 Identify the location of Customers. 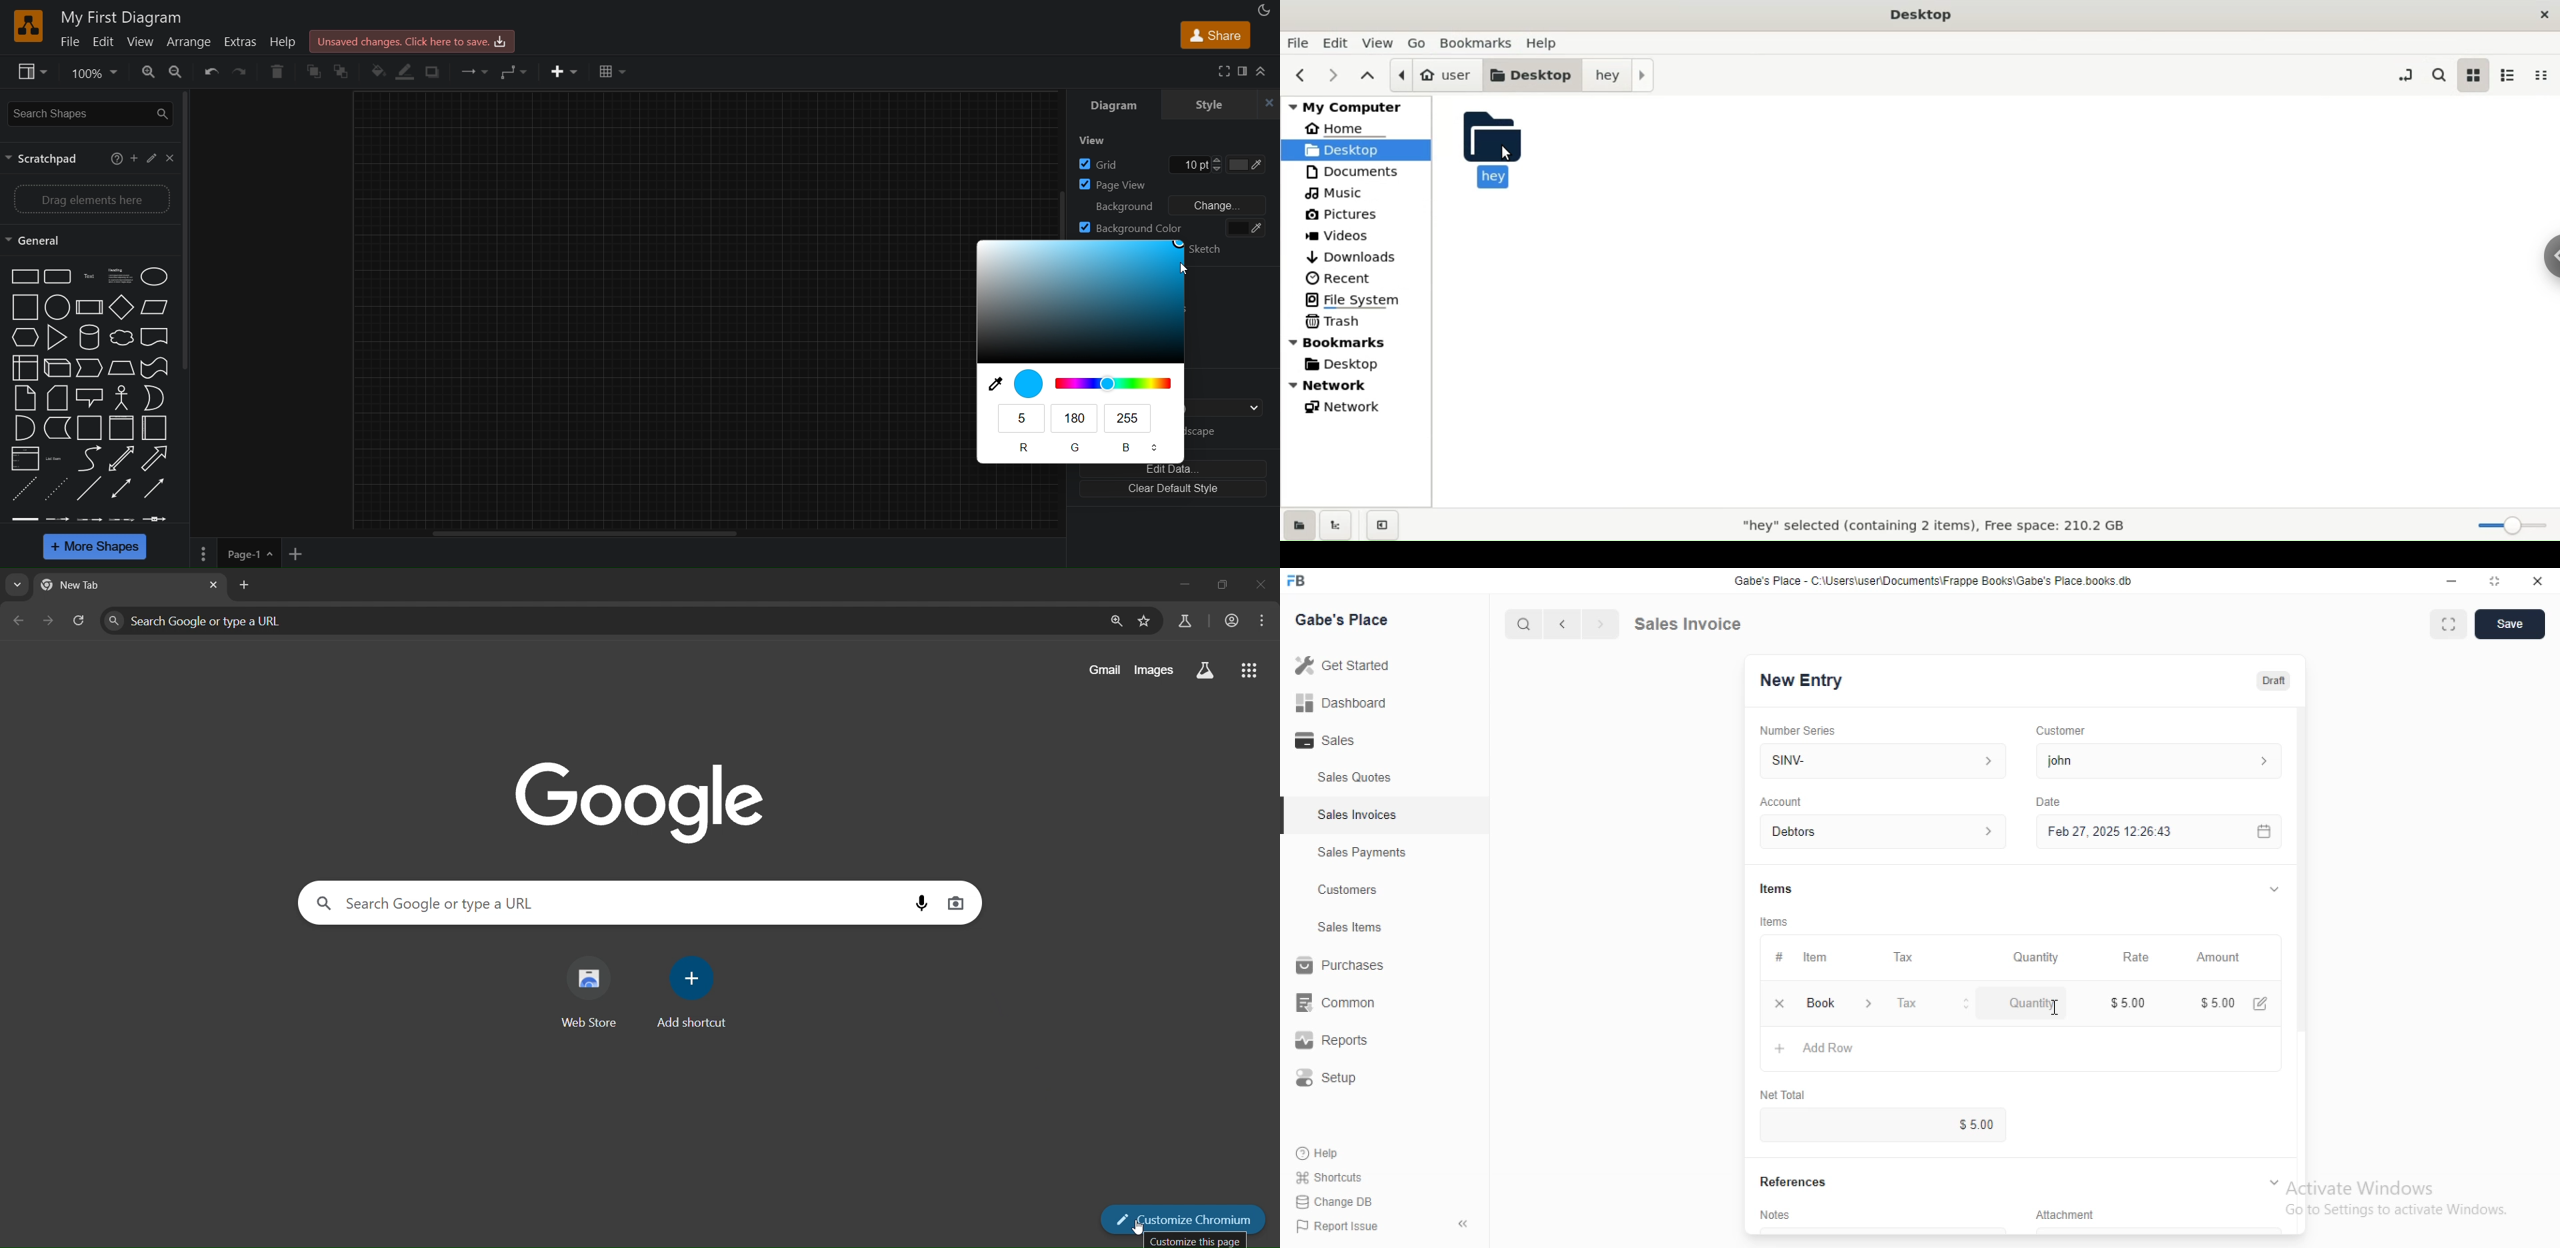
(1347, 891).